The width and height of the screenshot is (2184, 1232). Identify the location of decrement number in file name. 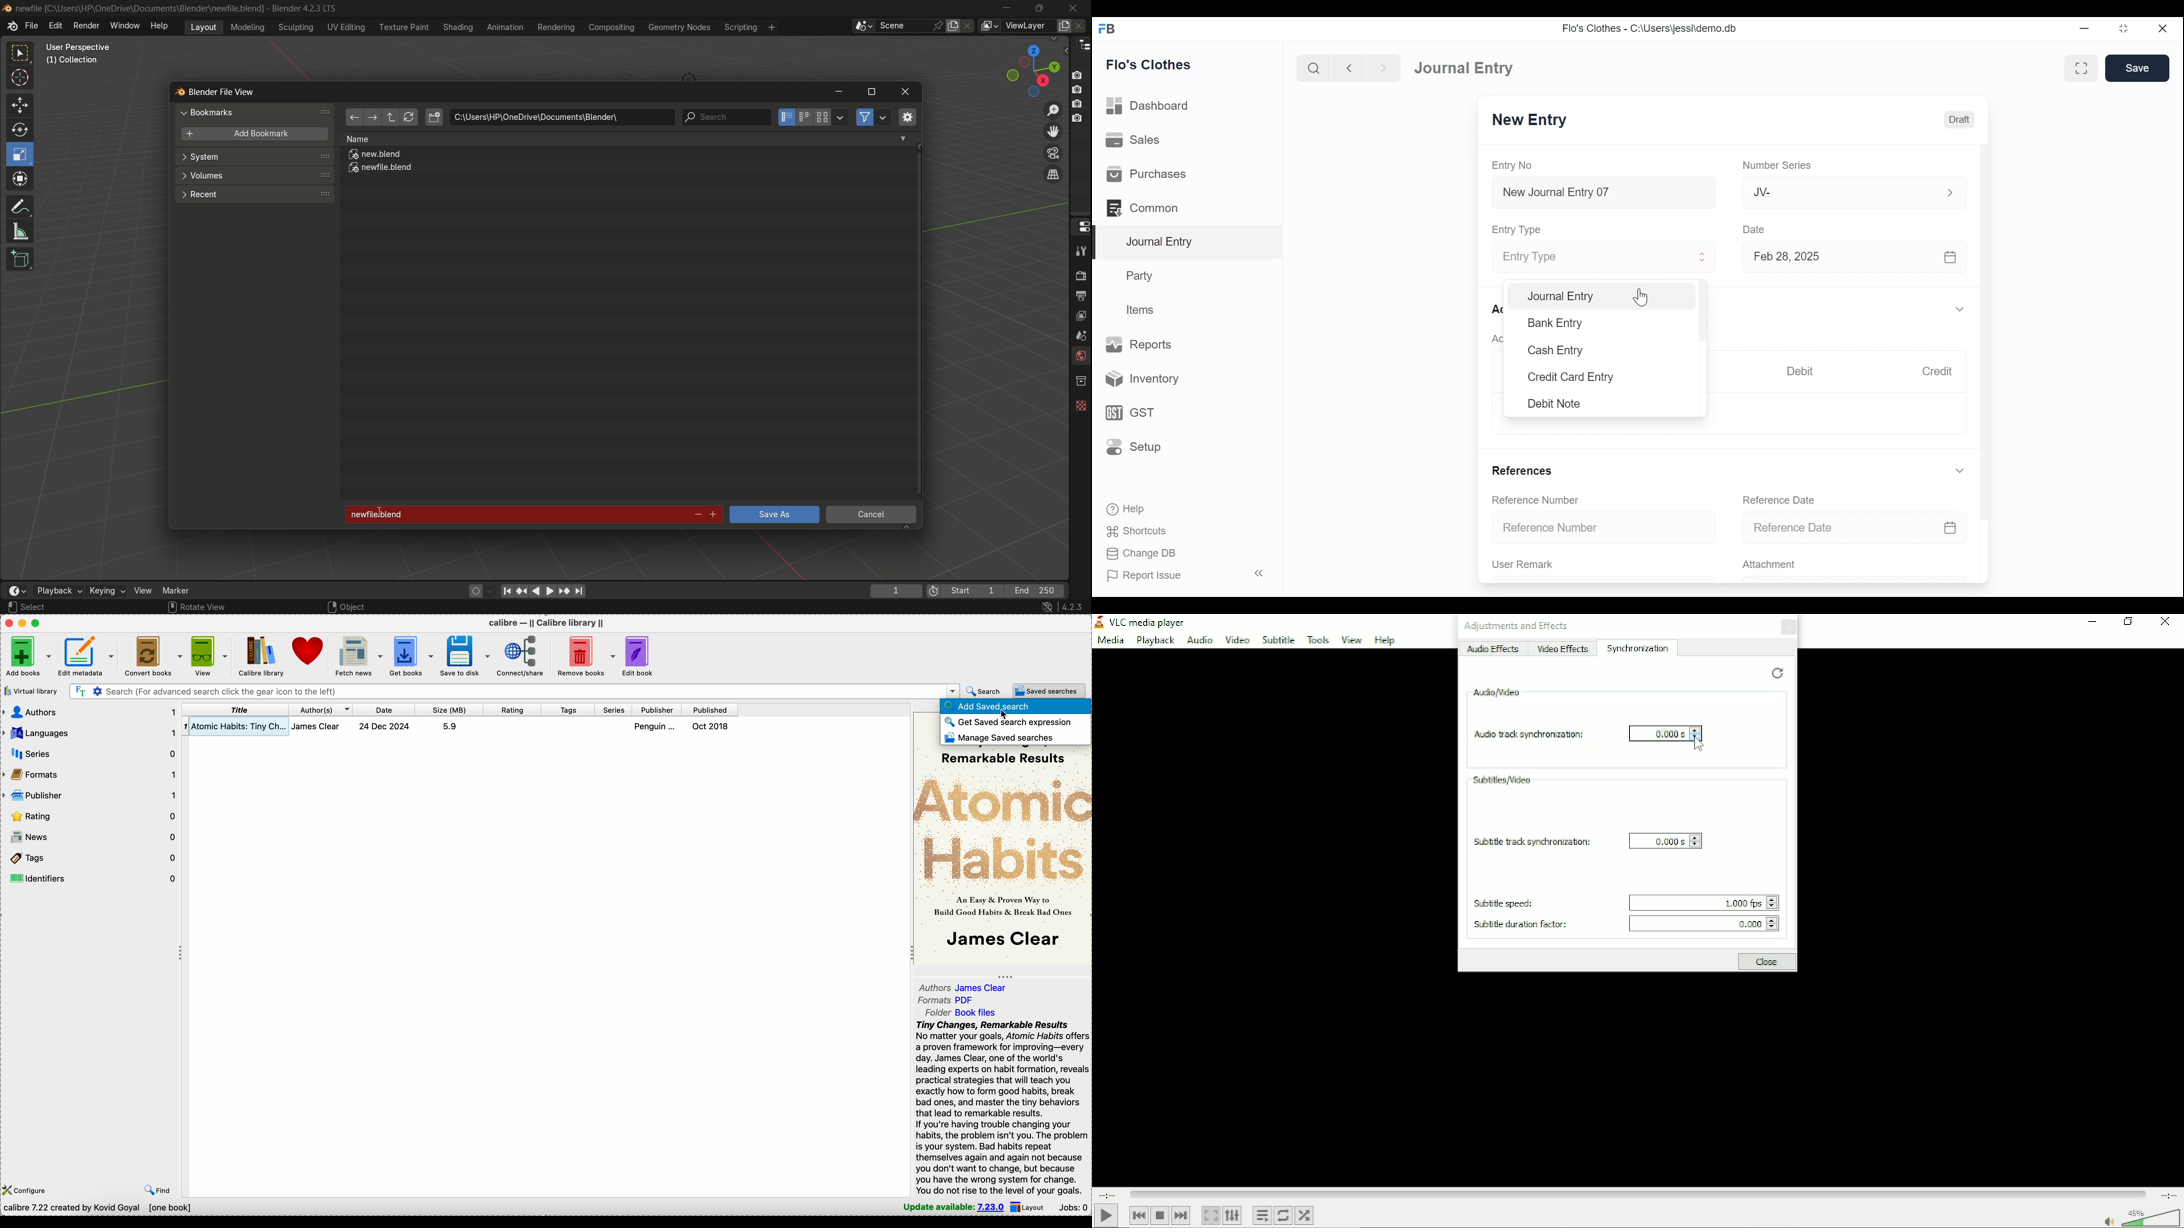
(696, 516).